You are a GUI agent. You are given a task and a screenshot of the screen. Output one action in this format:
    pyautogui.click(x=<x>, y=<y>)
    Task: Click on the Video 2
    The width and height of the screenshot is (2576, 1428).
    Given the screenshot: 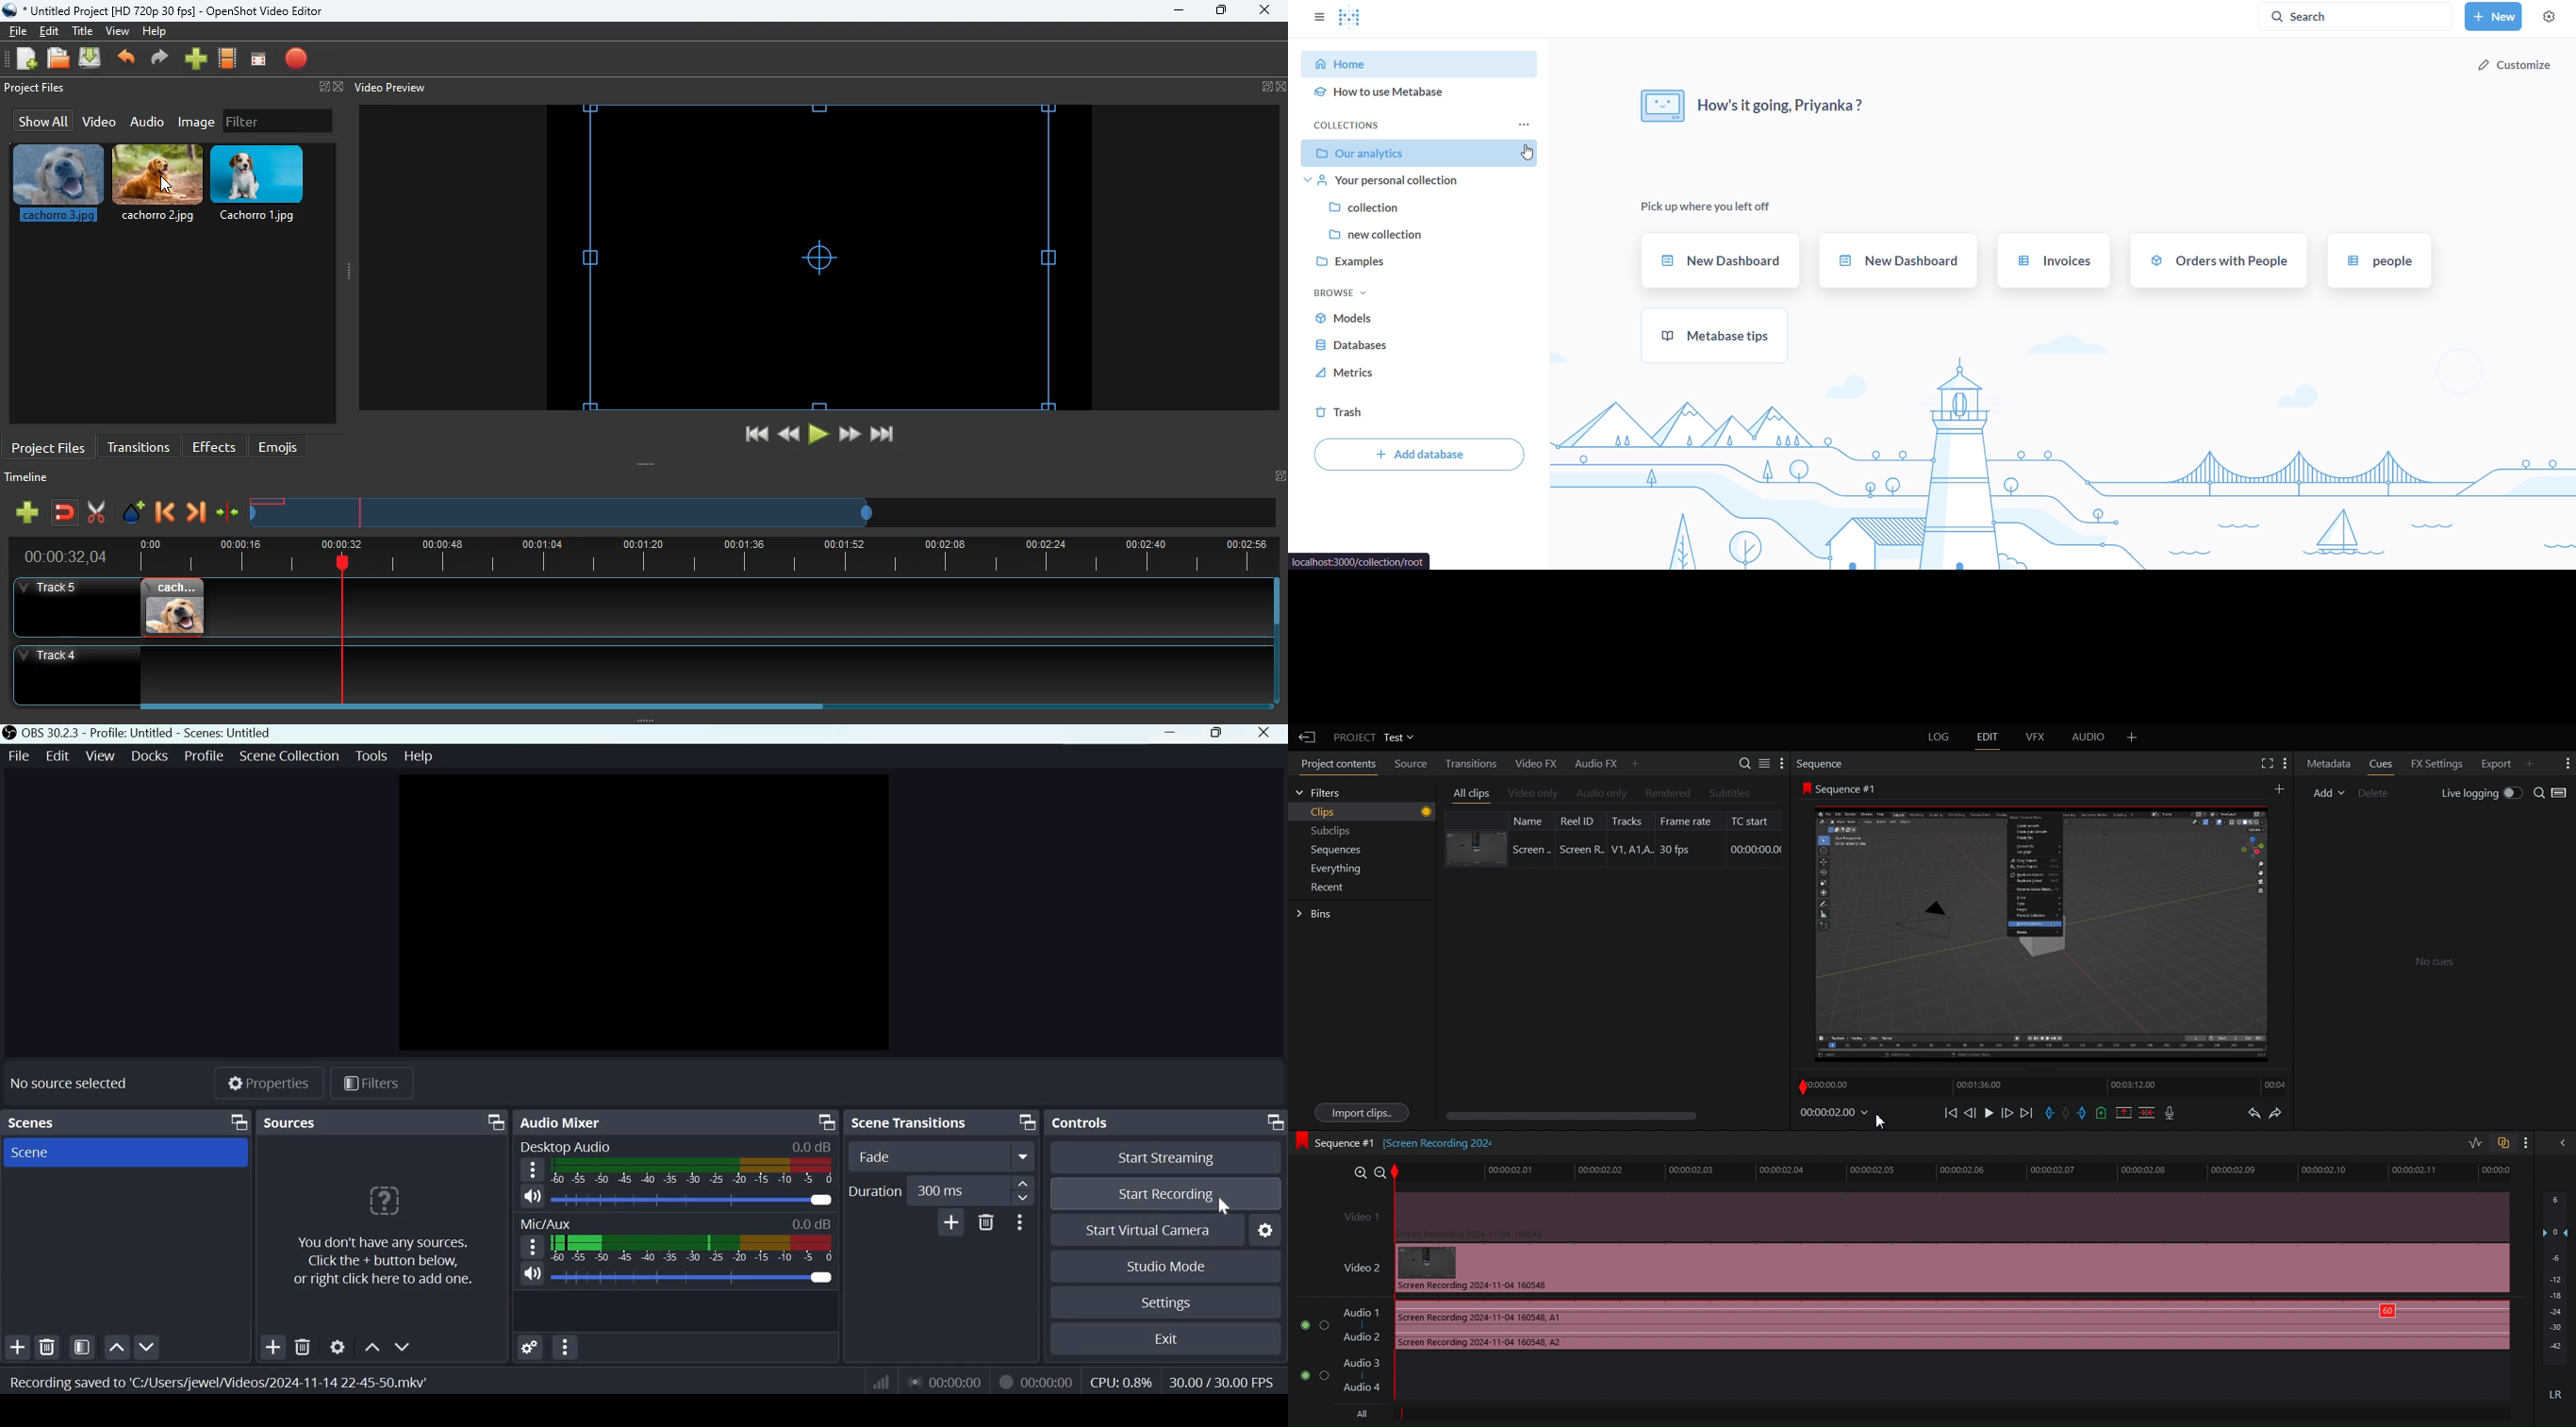 What is the action you would take?
    pyautogui.click(x=1919, y=1269)
    